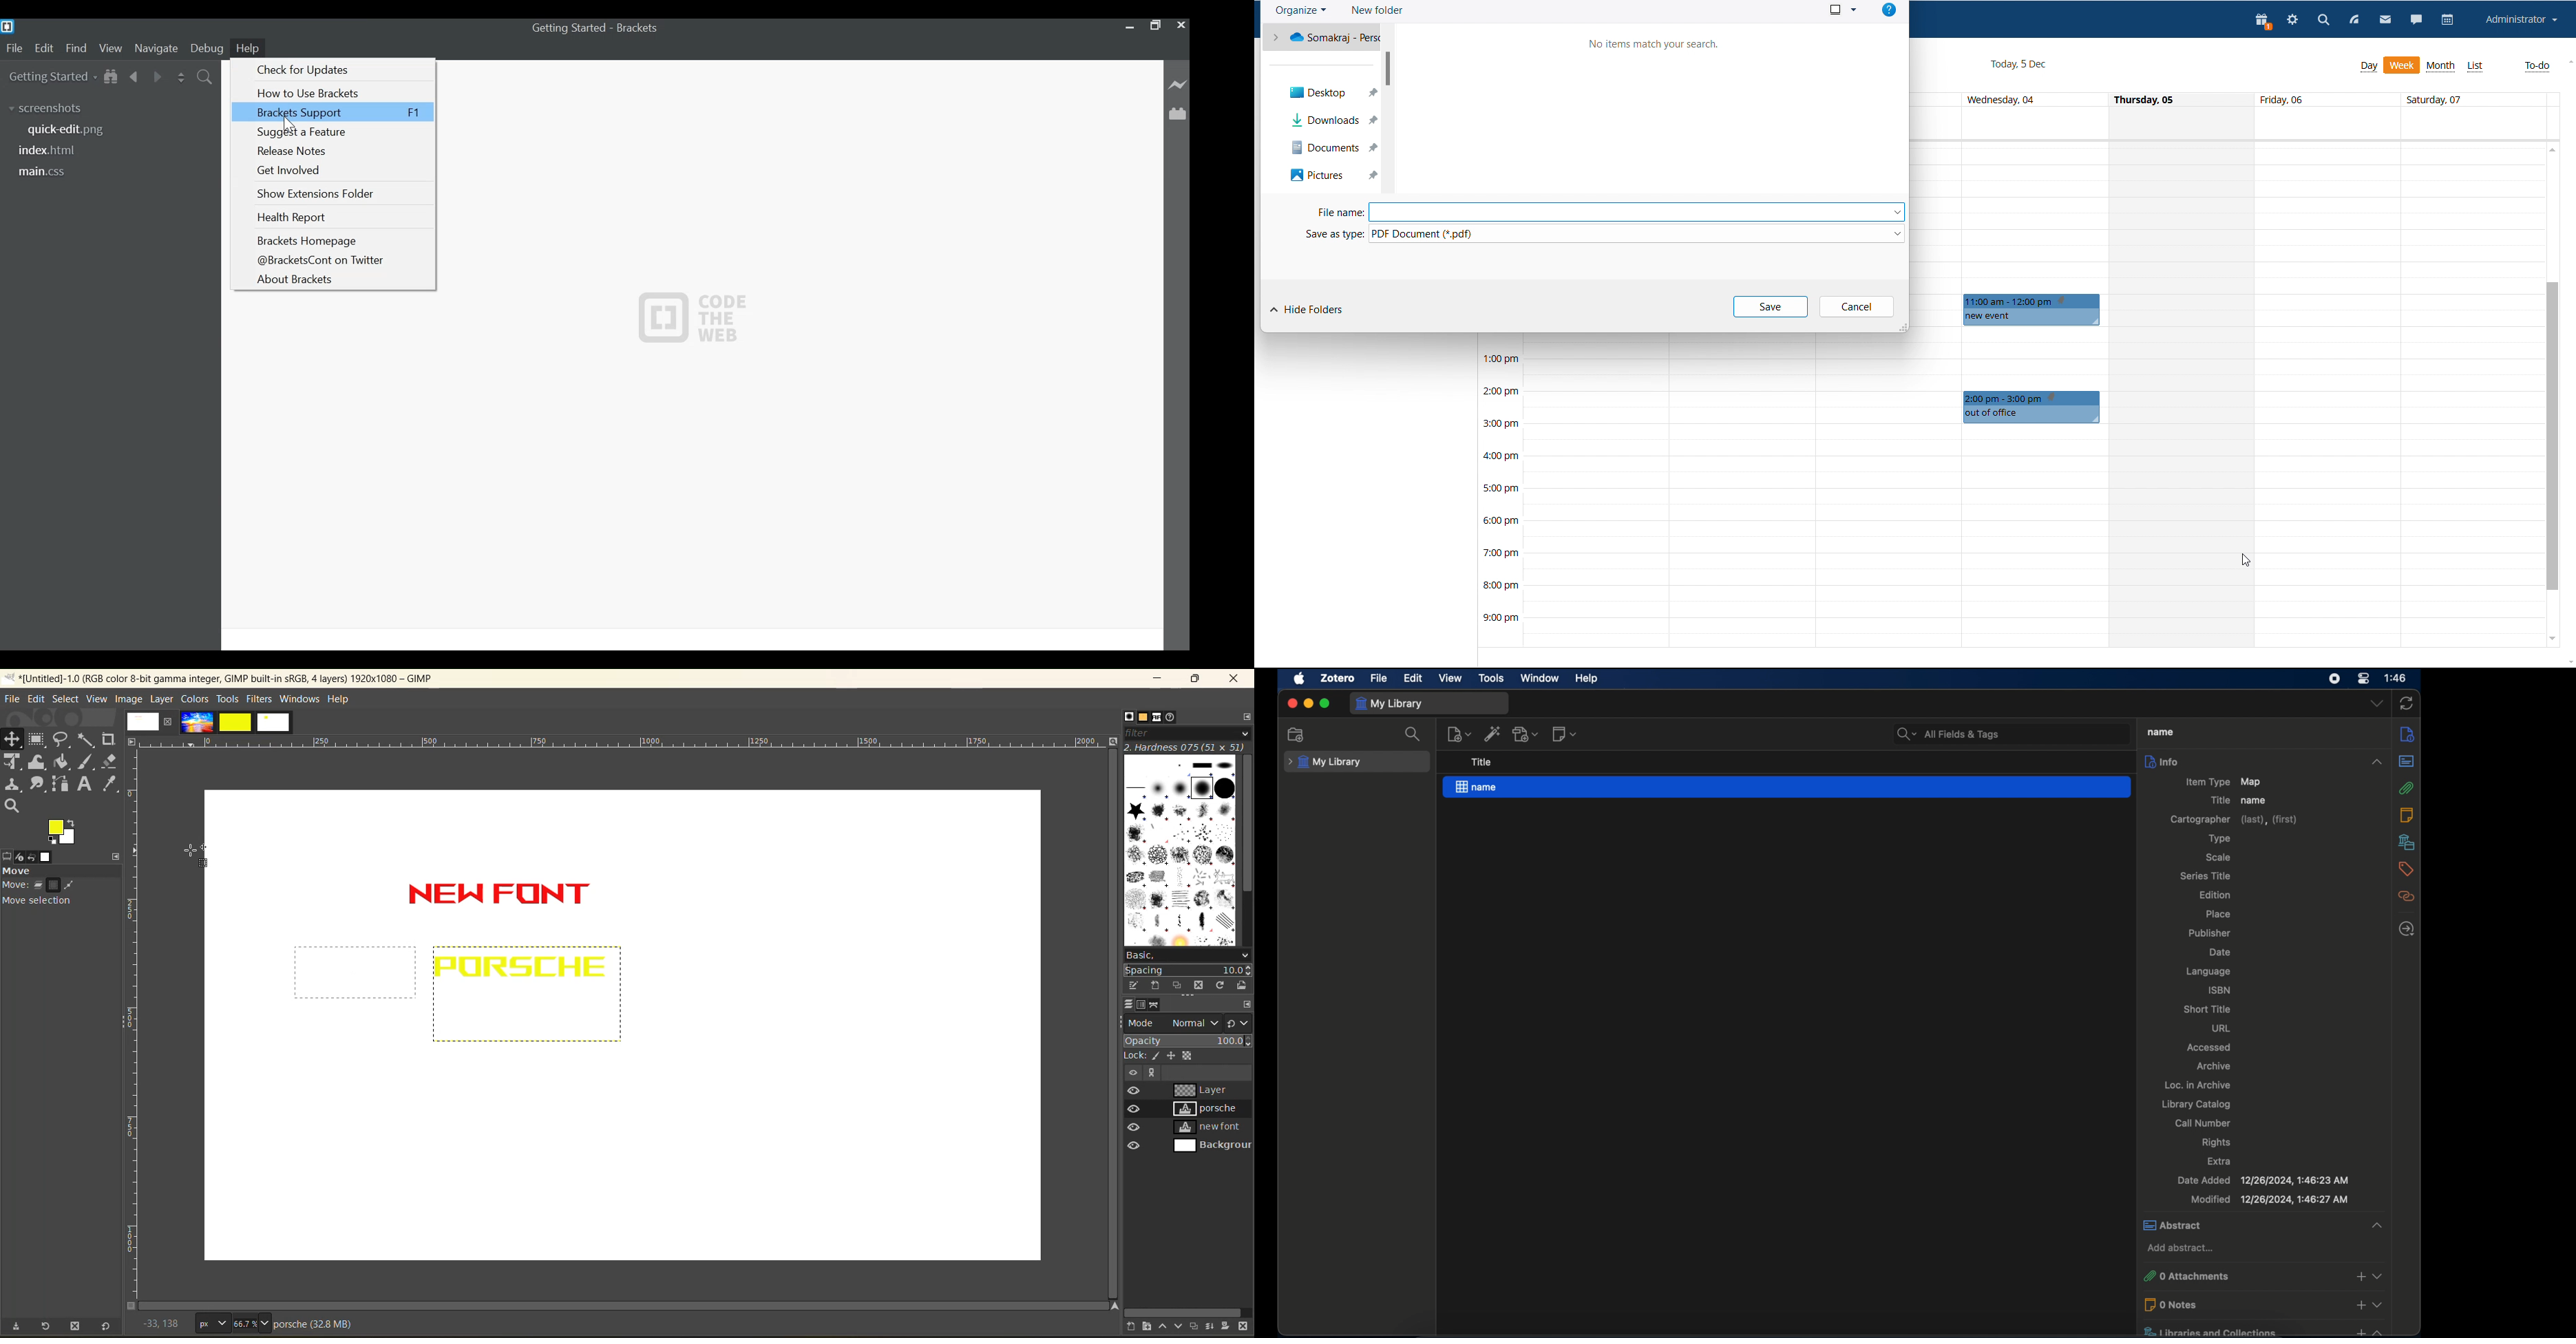  I want to click on locate, so click(2407, 929).